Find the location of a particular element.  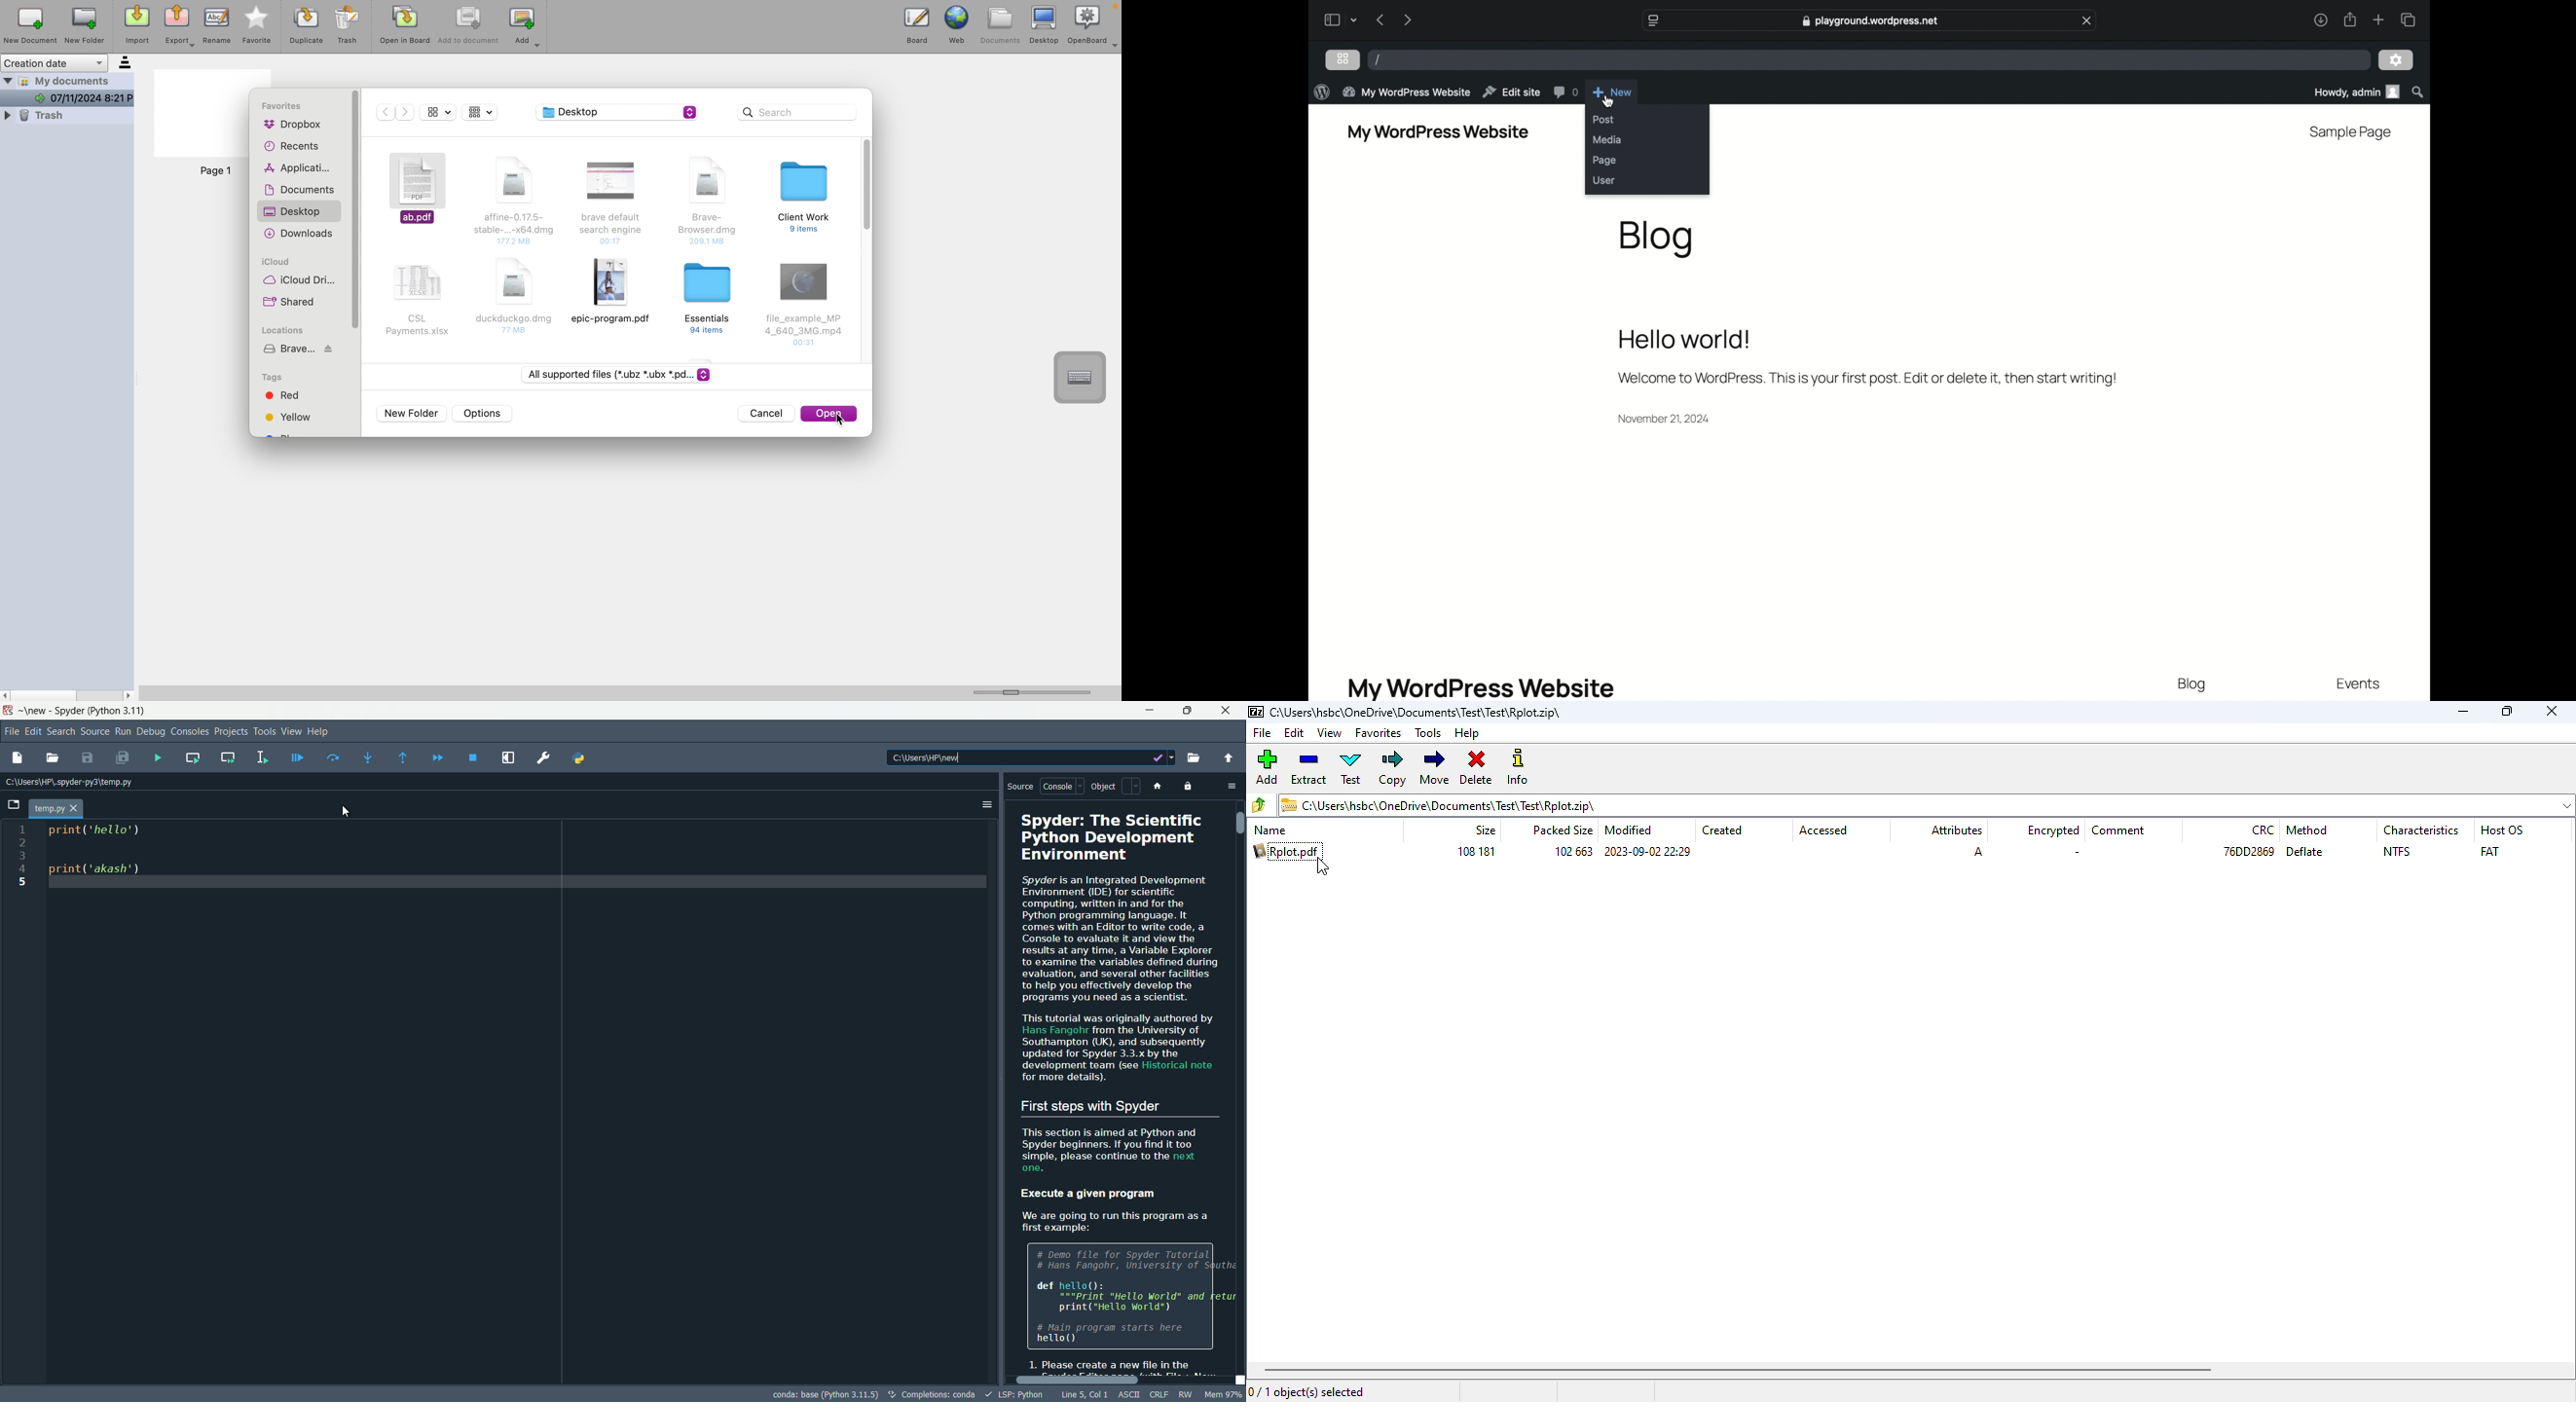

size is located at coordinates (1485, 830).